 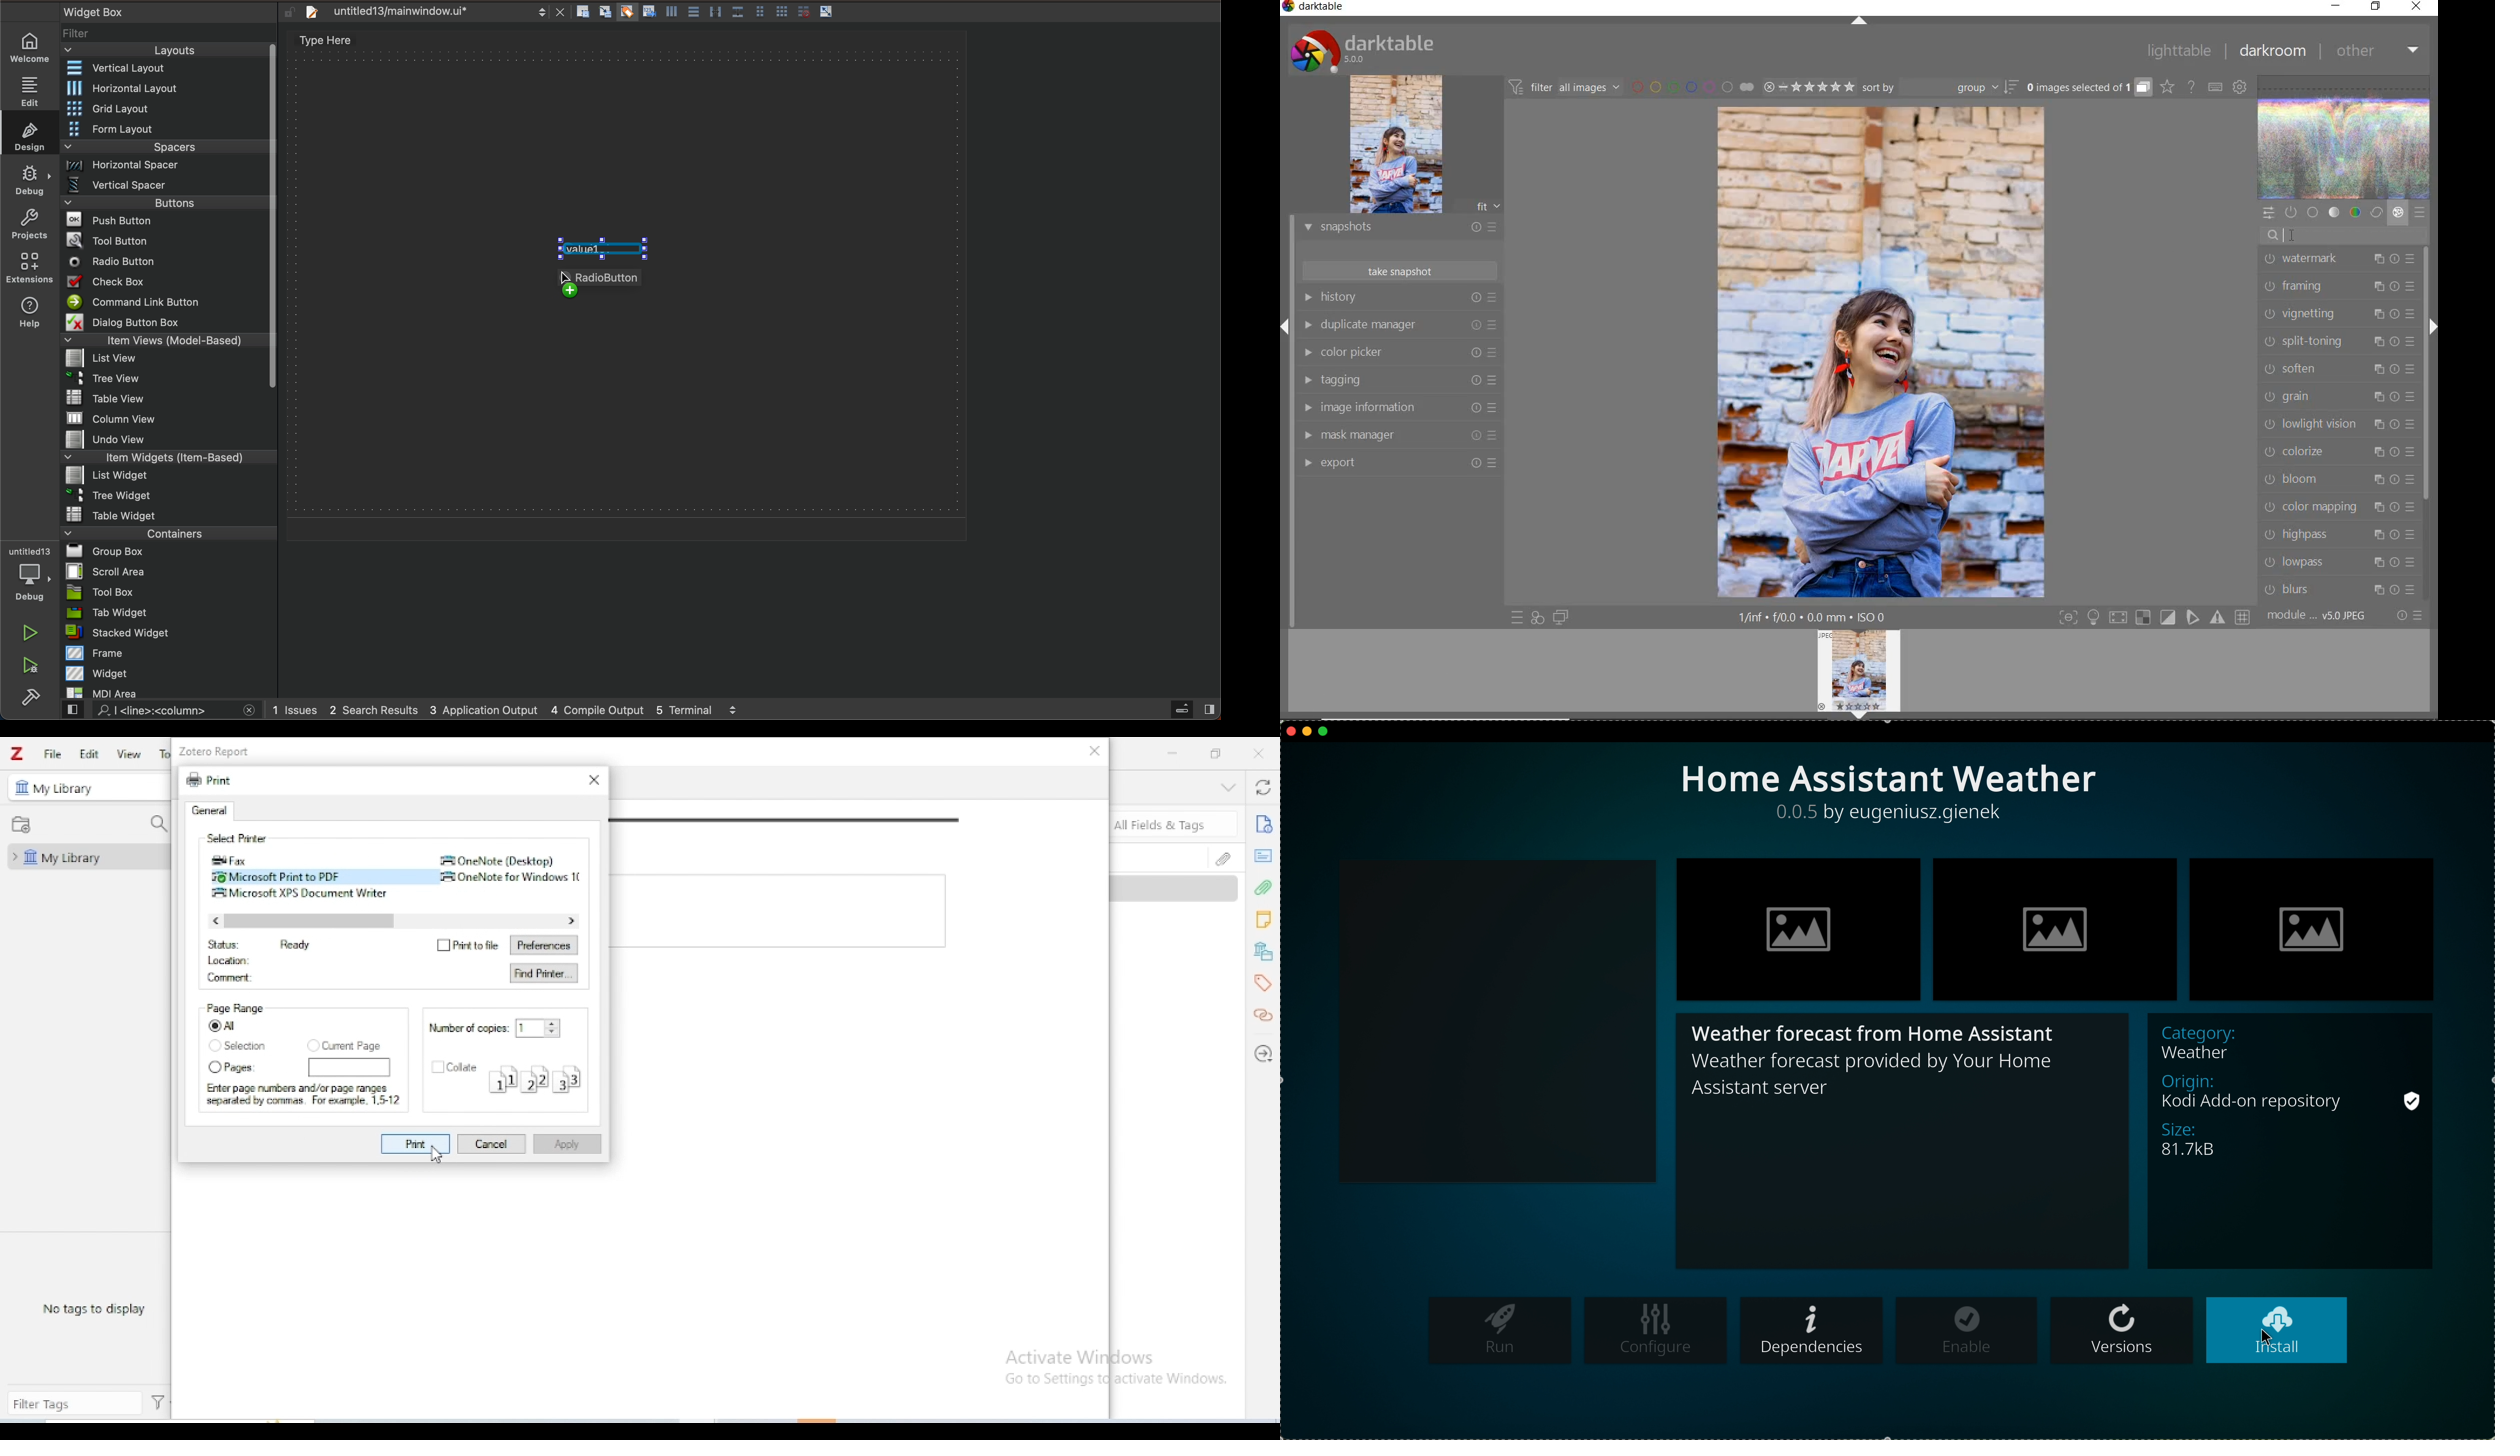 I want to click on module..v50JPEG, so click(x=2319, y=617).